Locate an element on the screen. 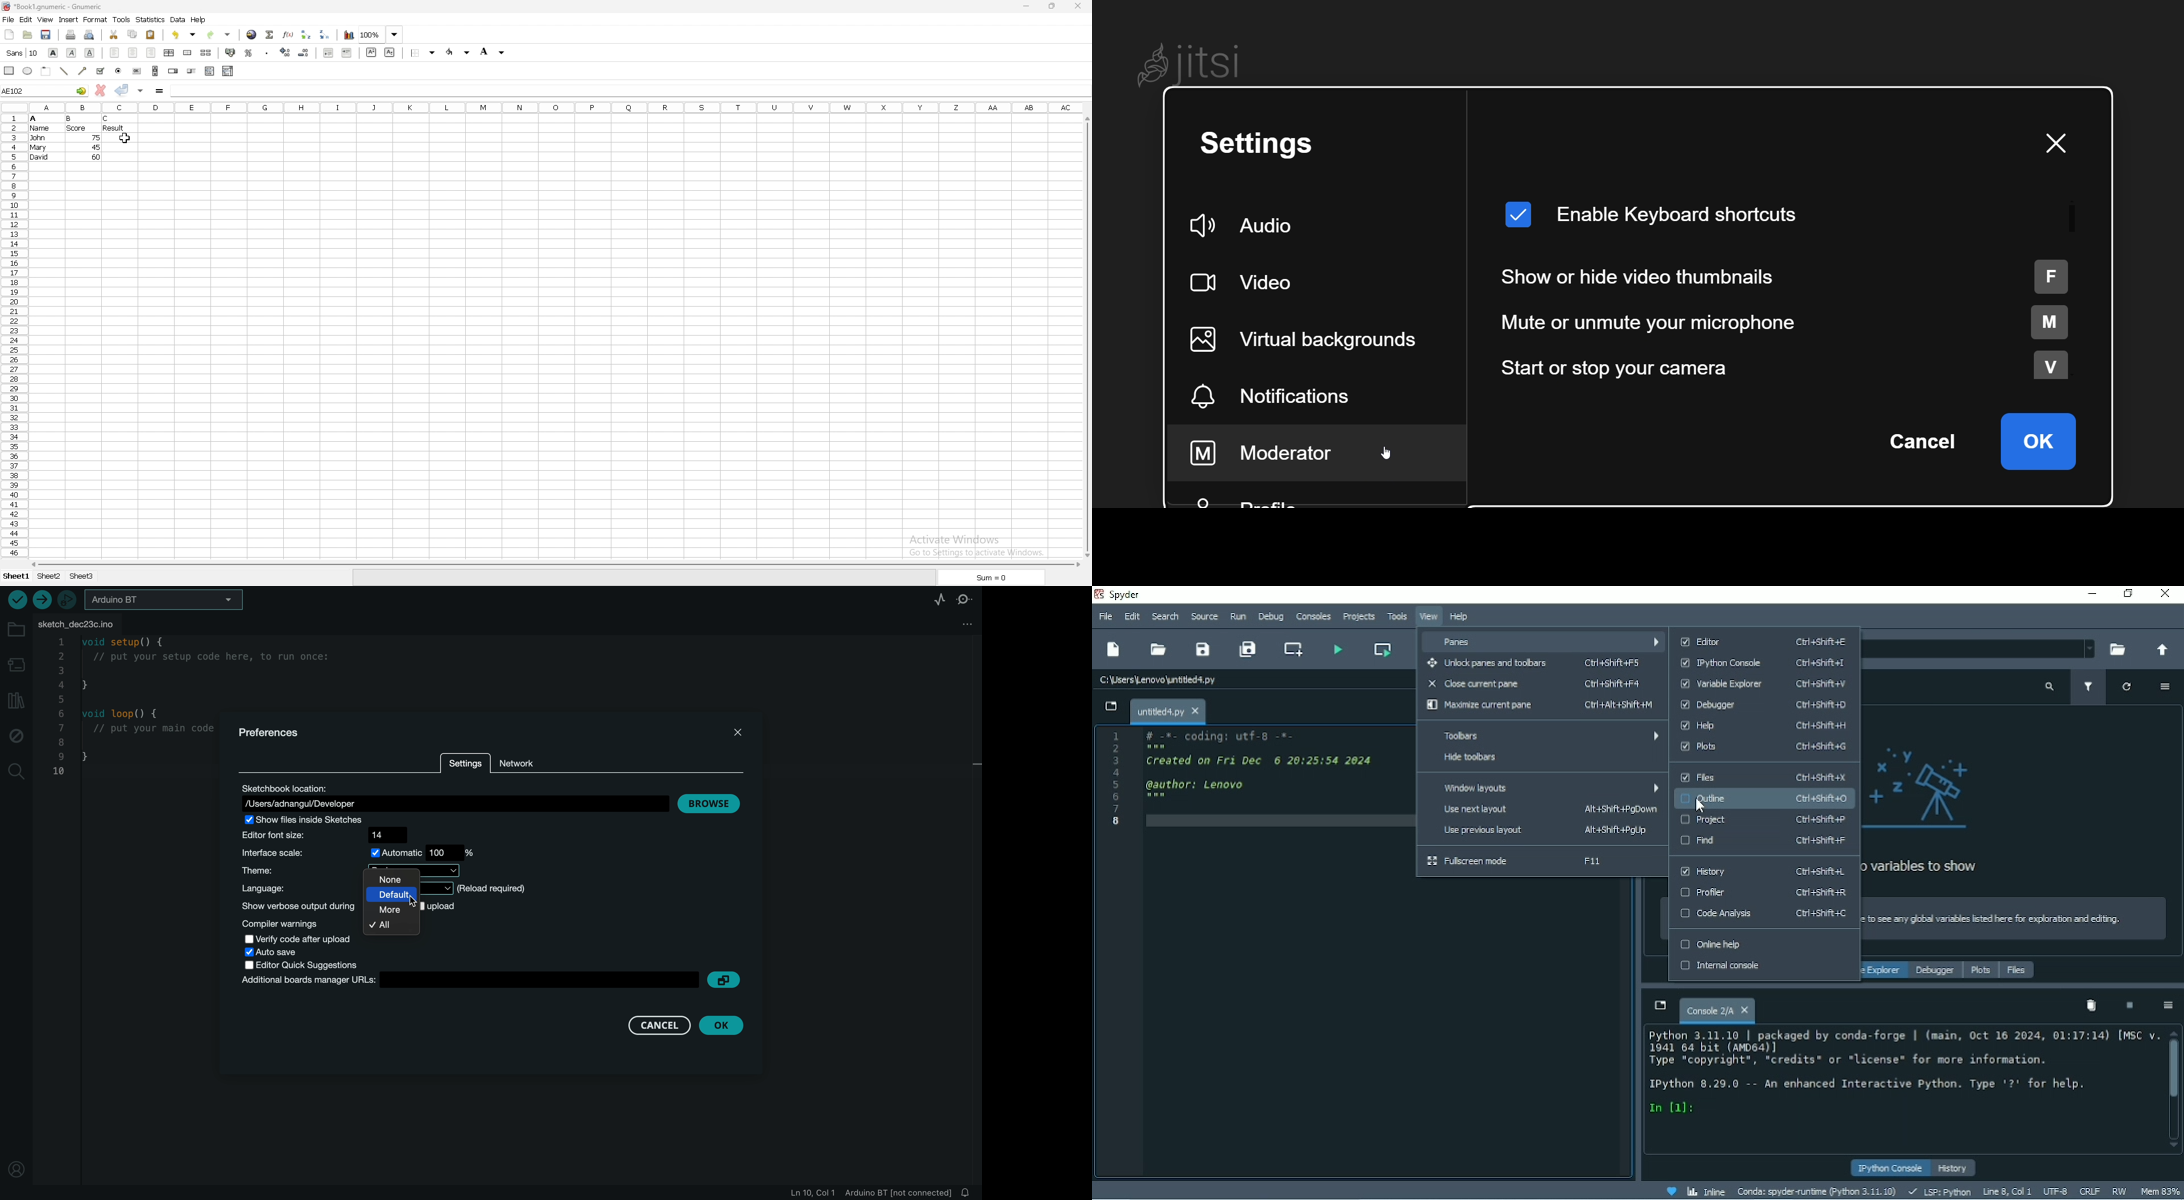 The height and width of the screenshot is (1204, 2184). thousand separator is located at coordinates (268, 53).